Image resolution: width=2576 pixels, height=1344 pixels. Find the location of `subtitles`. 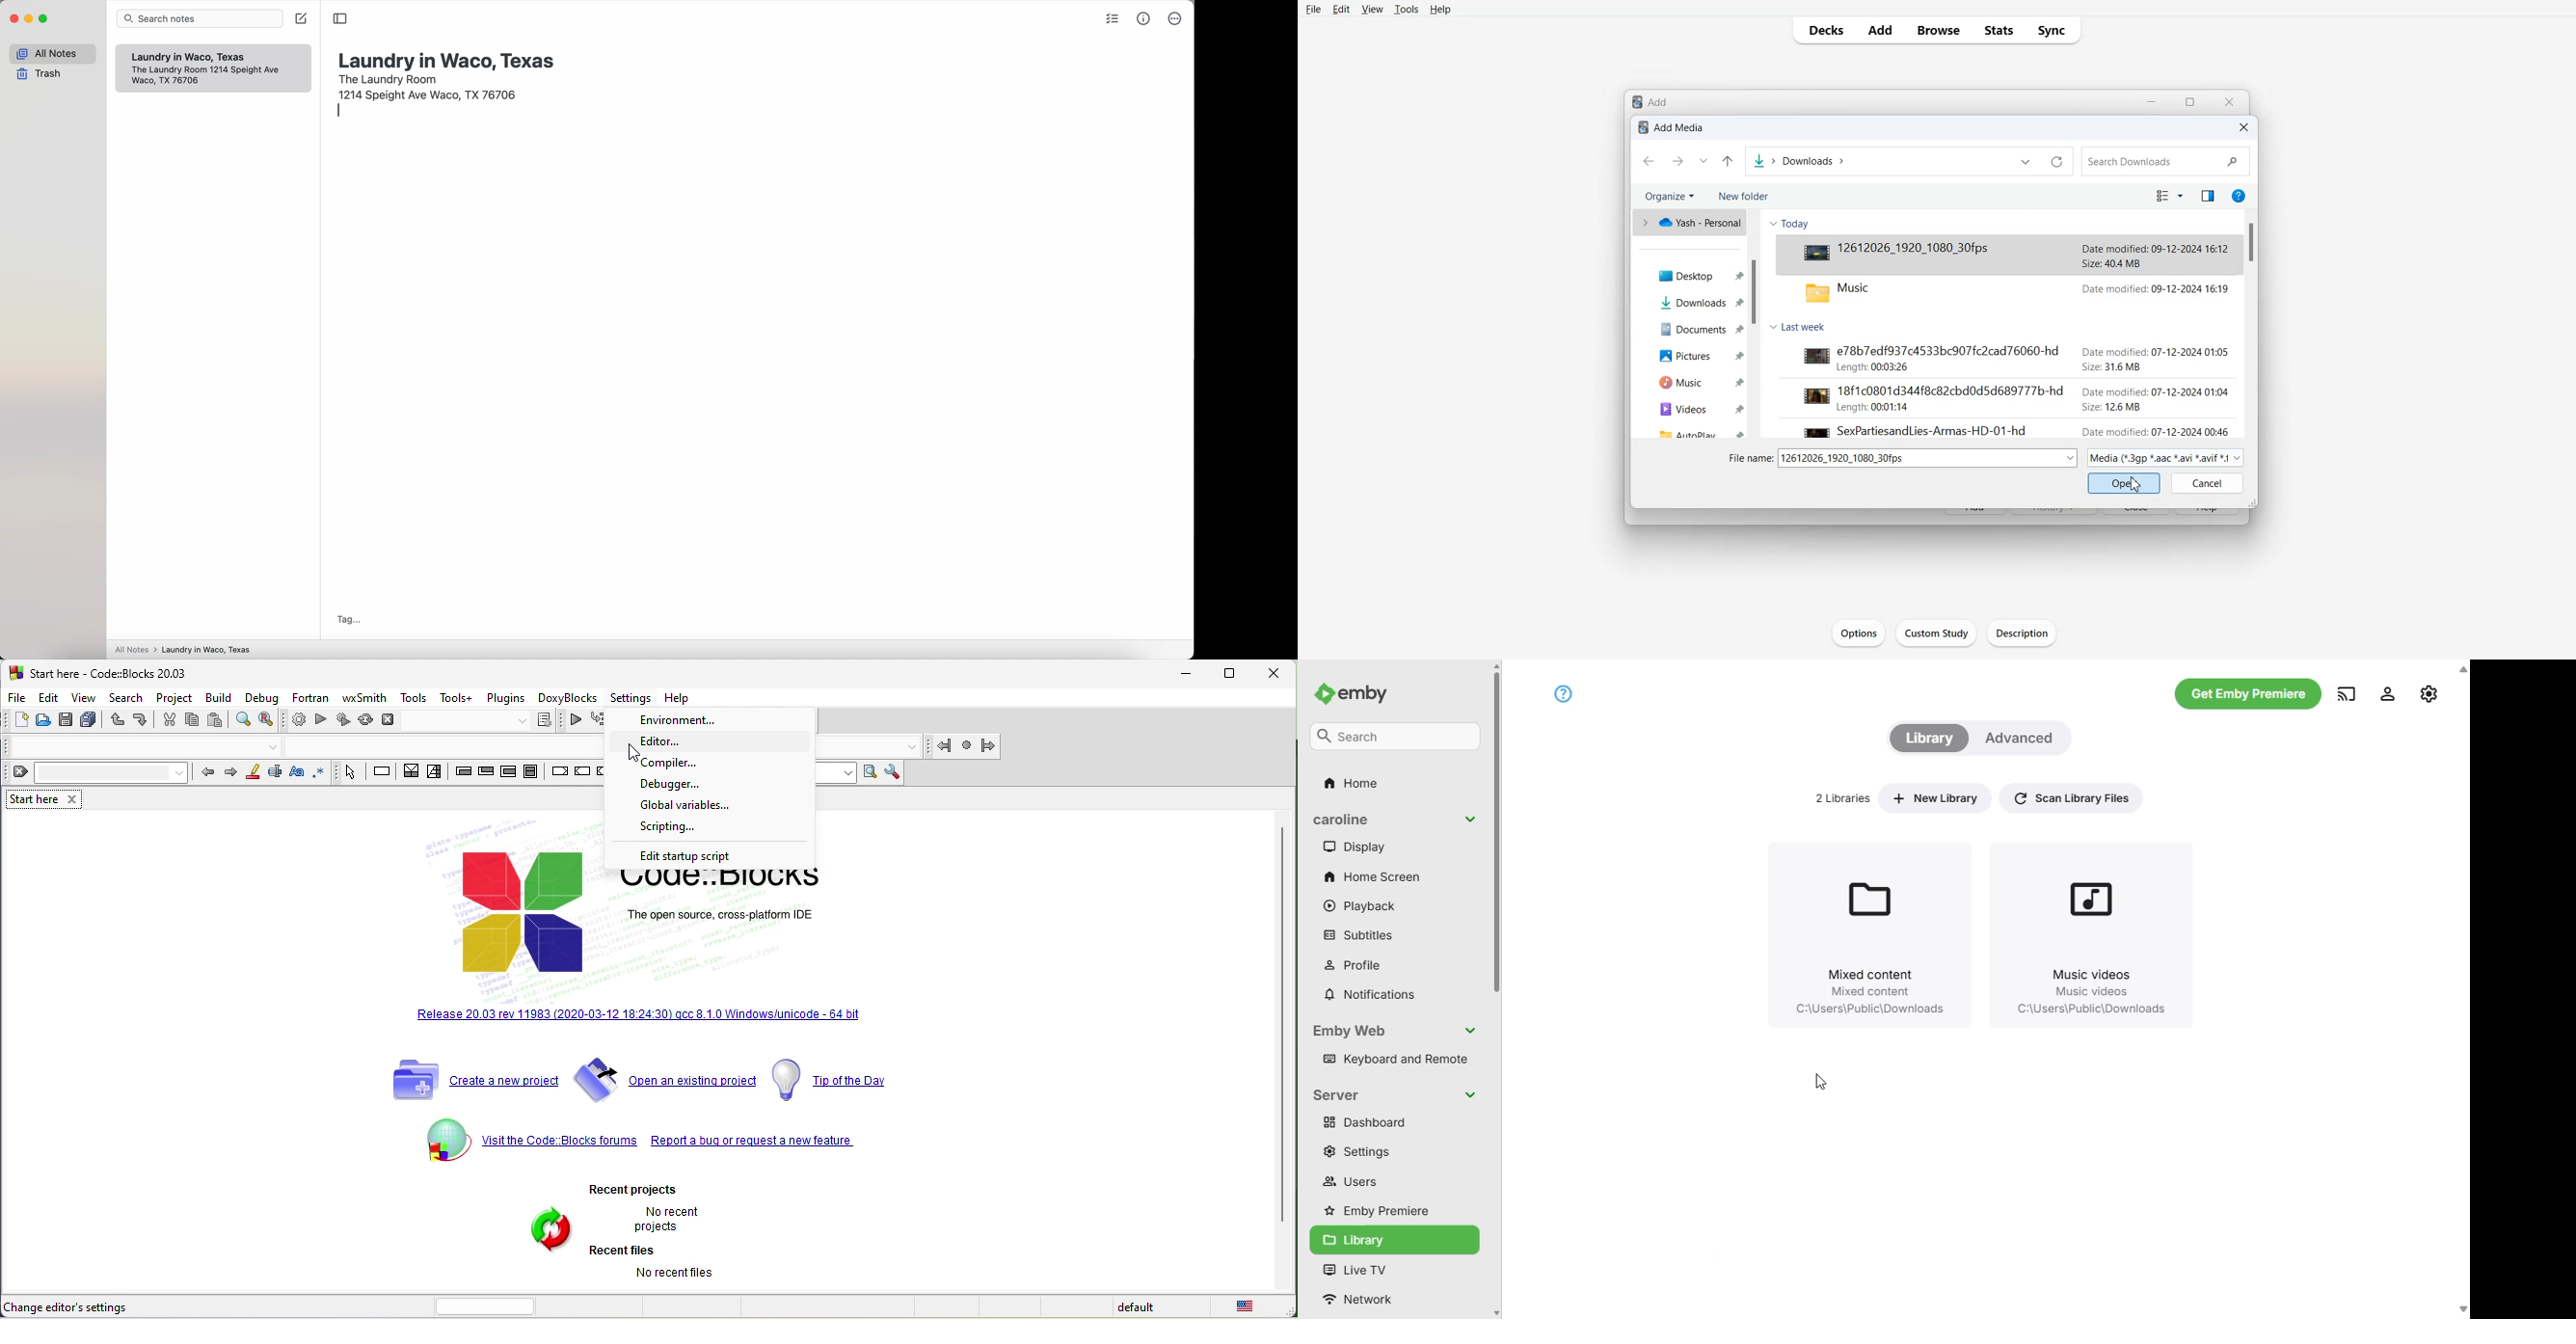

subtitles is located at coordinates (1357, 934).